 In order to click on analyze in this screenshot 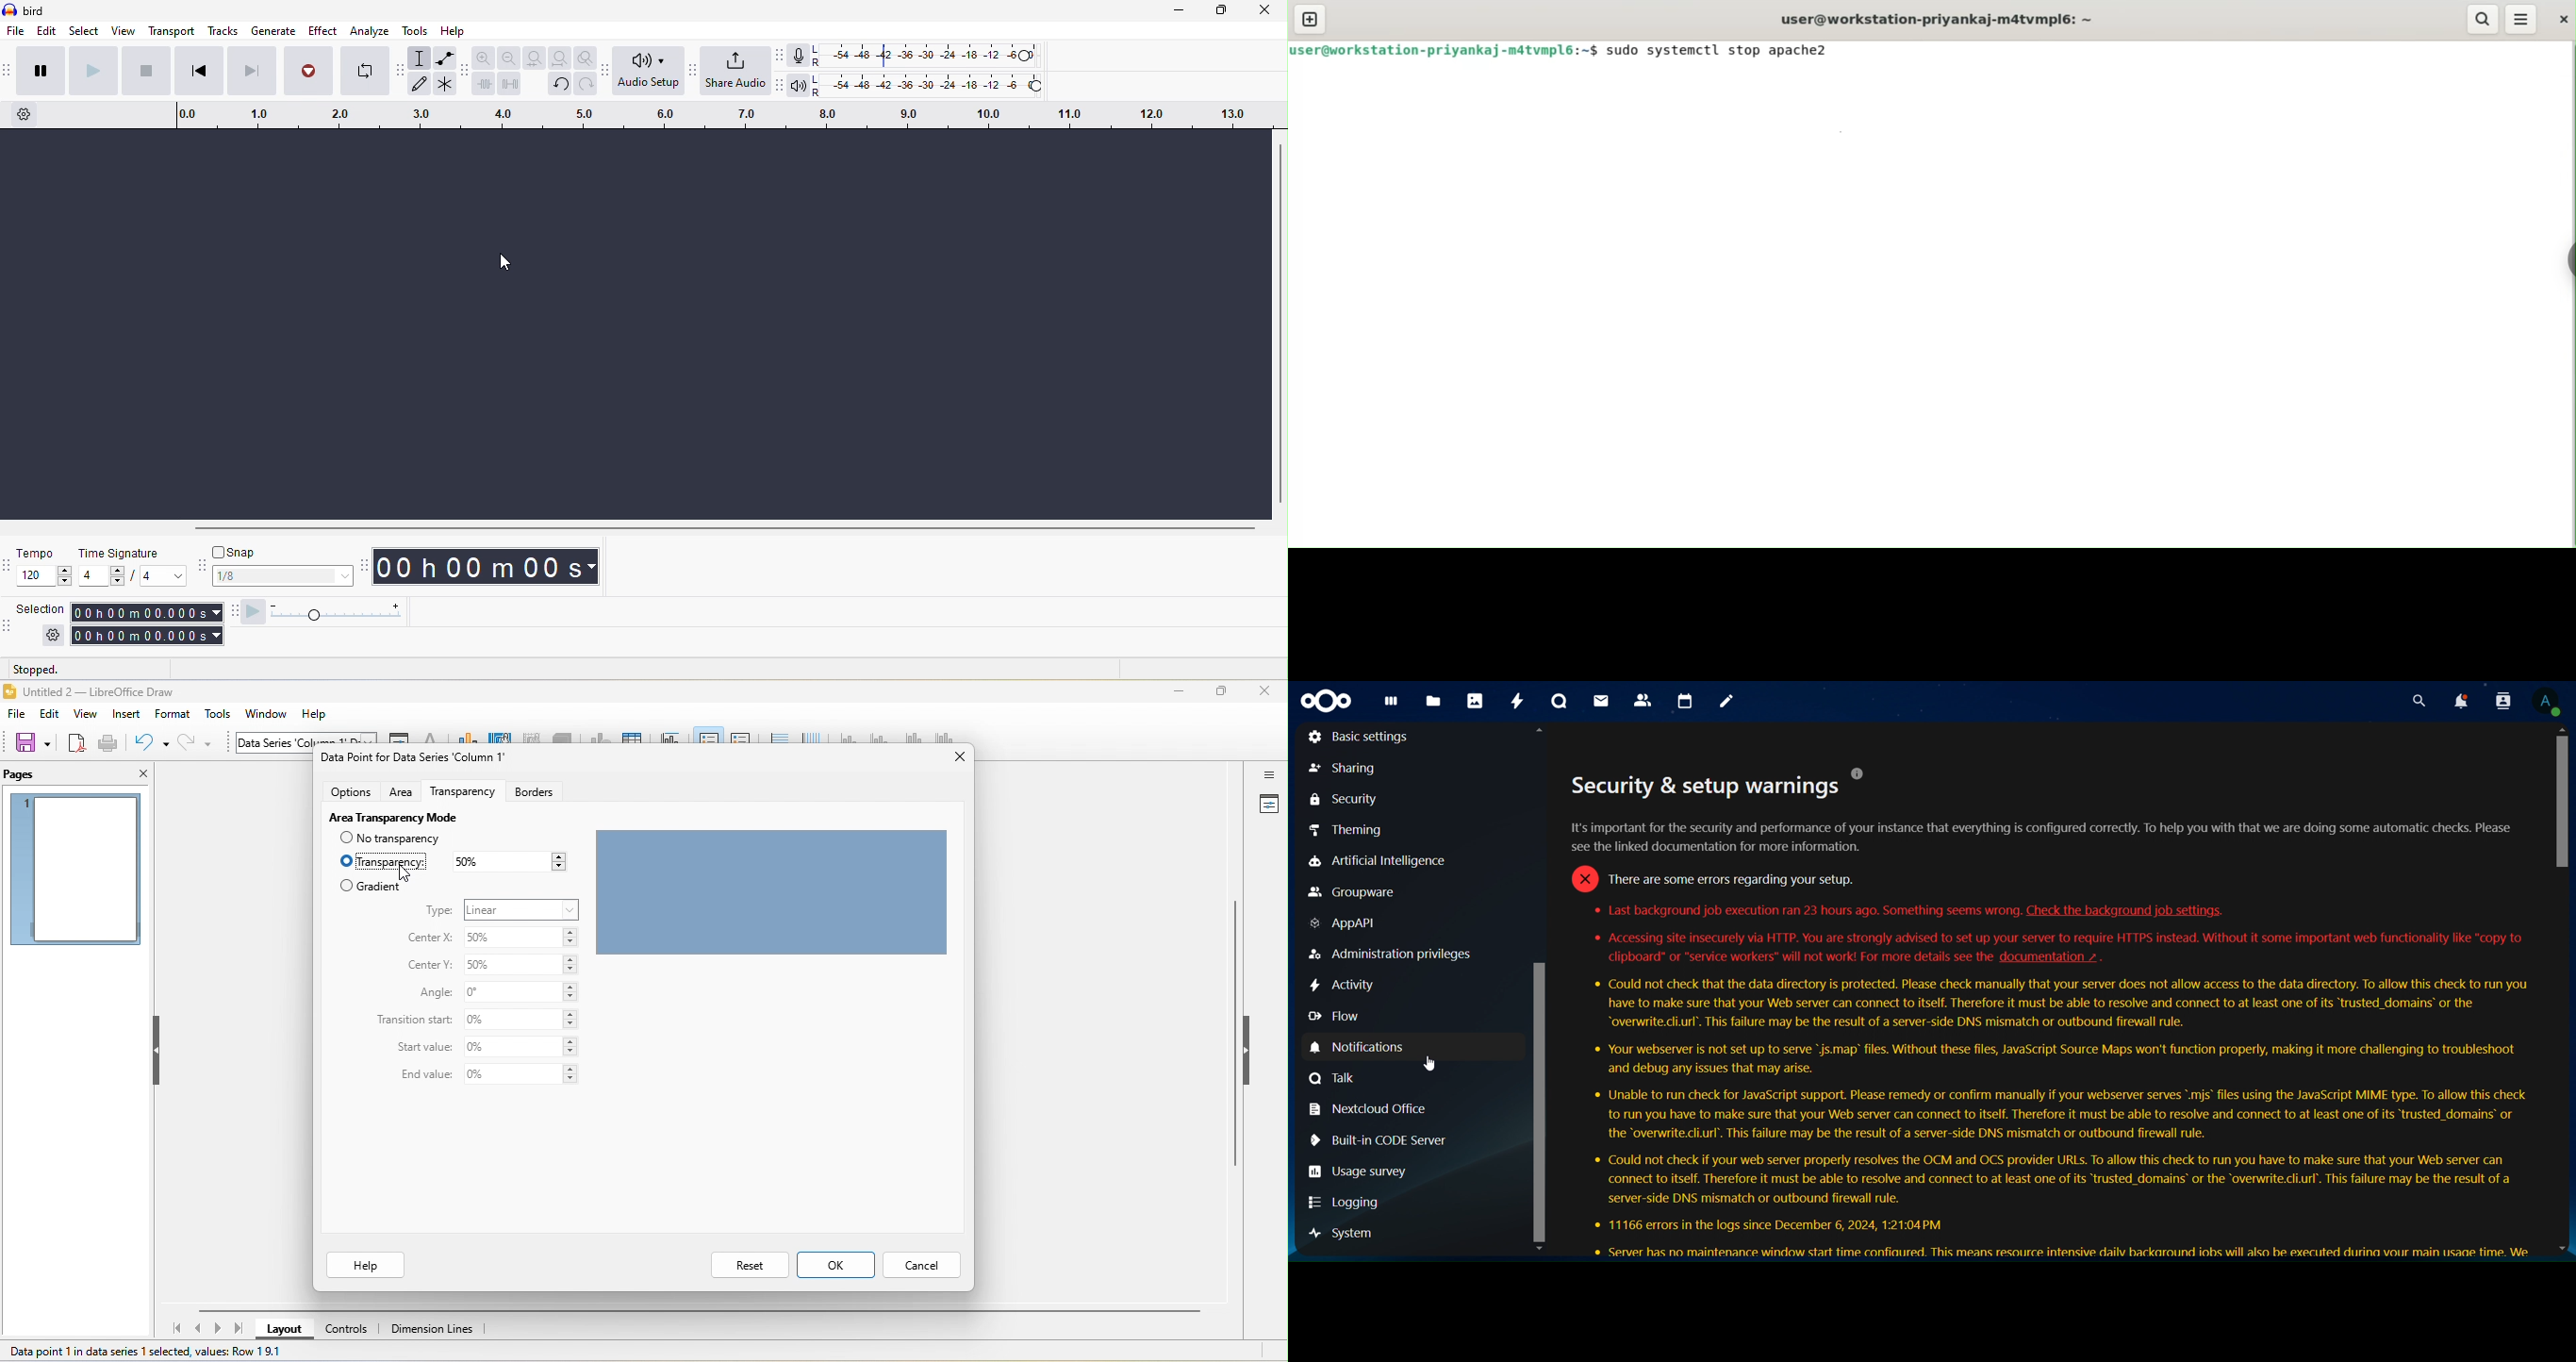, I will do `click(369, 31)`.